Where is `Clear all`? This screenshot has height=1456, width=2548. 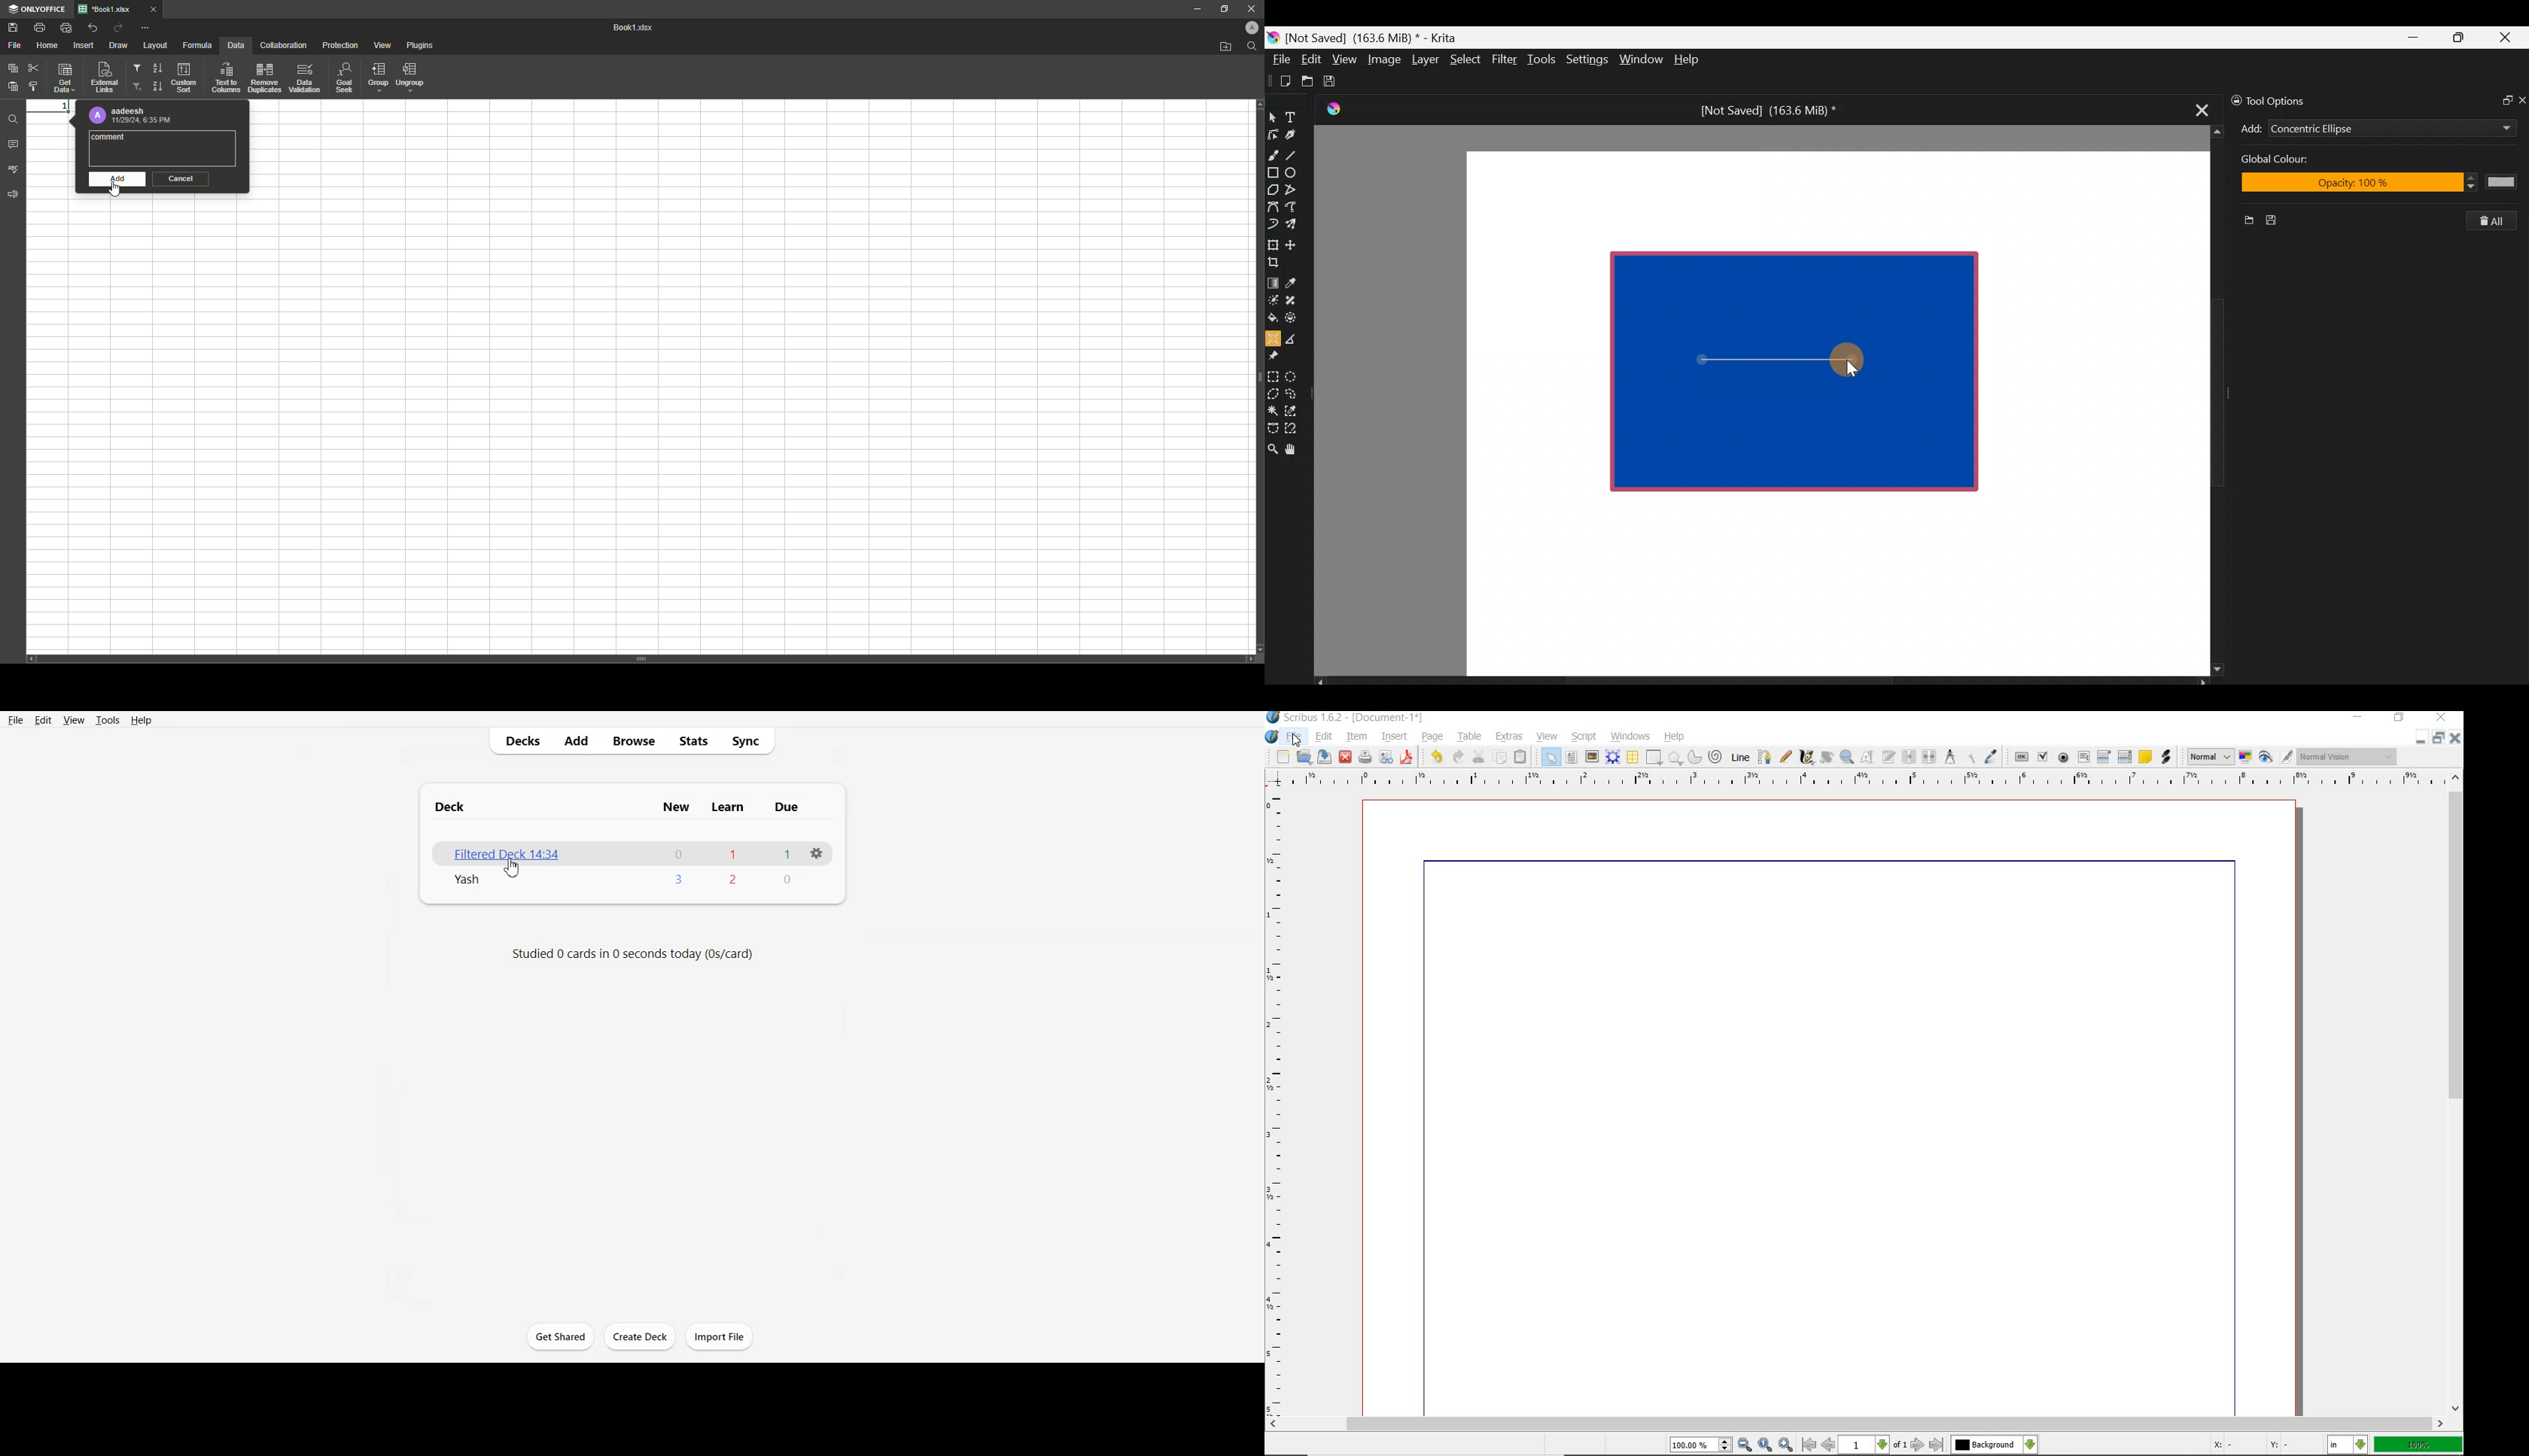
Clear all is located at coordinates (2497, 221).